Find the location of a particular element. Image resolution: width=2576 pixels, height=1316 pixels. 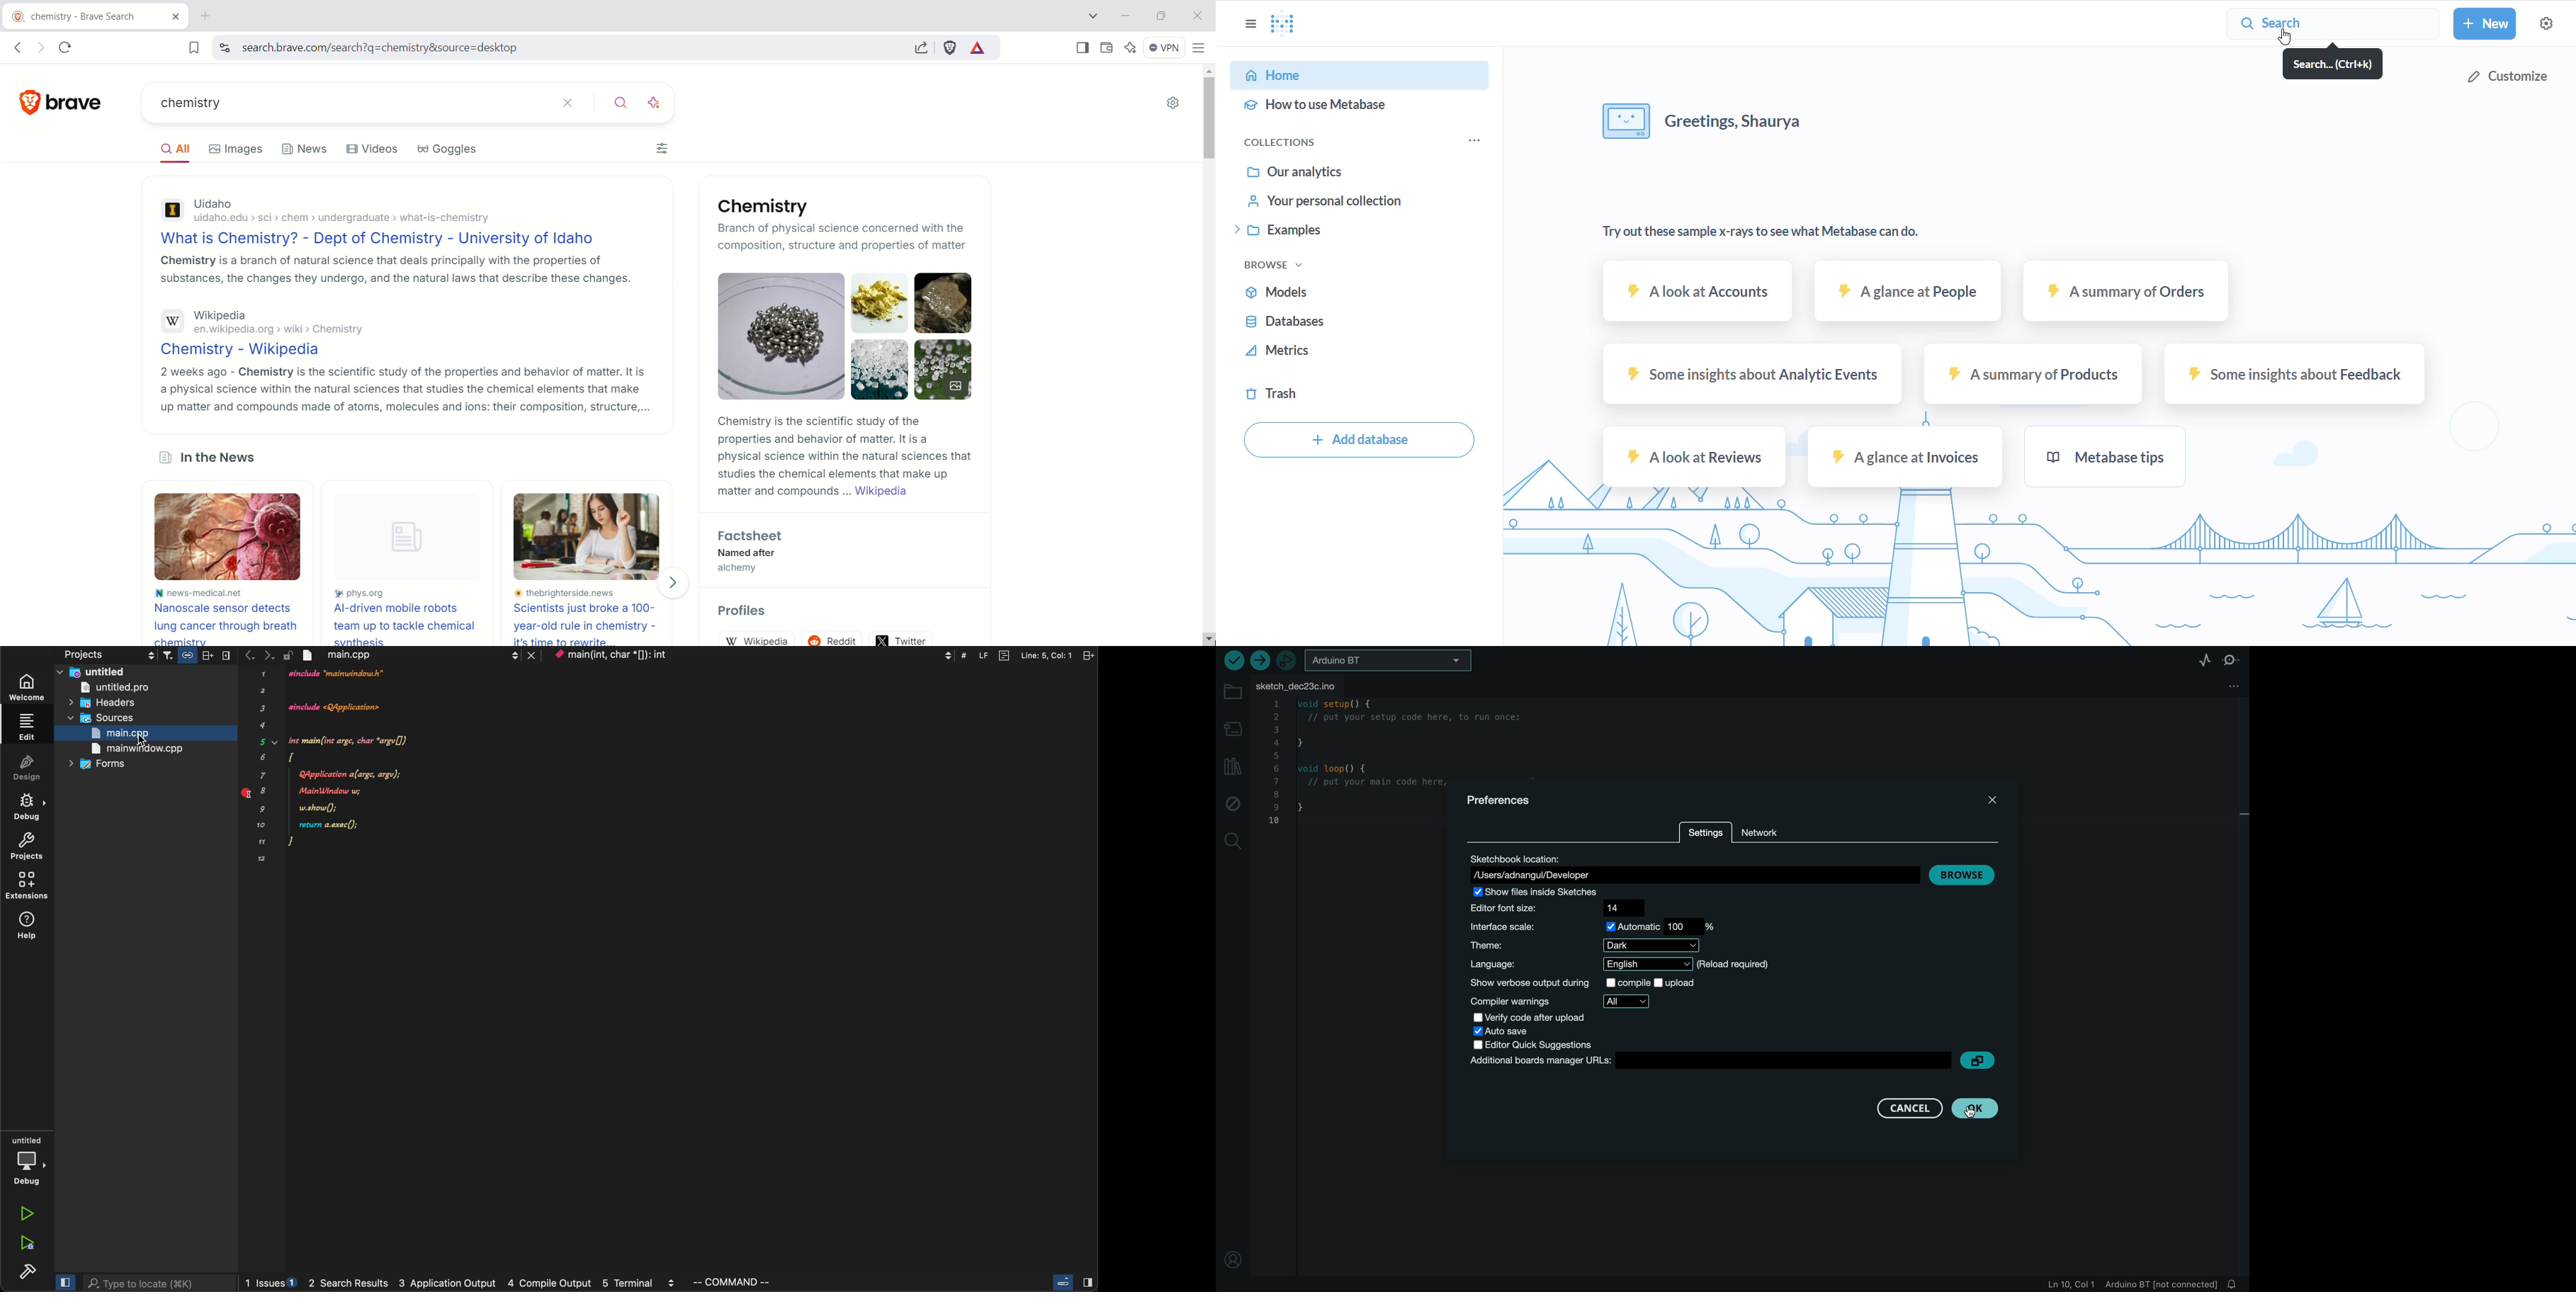

verify is located at coordinates (1234, 661).